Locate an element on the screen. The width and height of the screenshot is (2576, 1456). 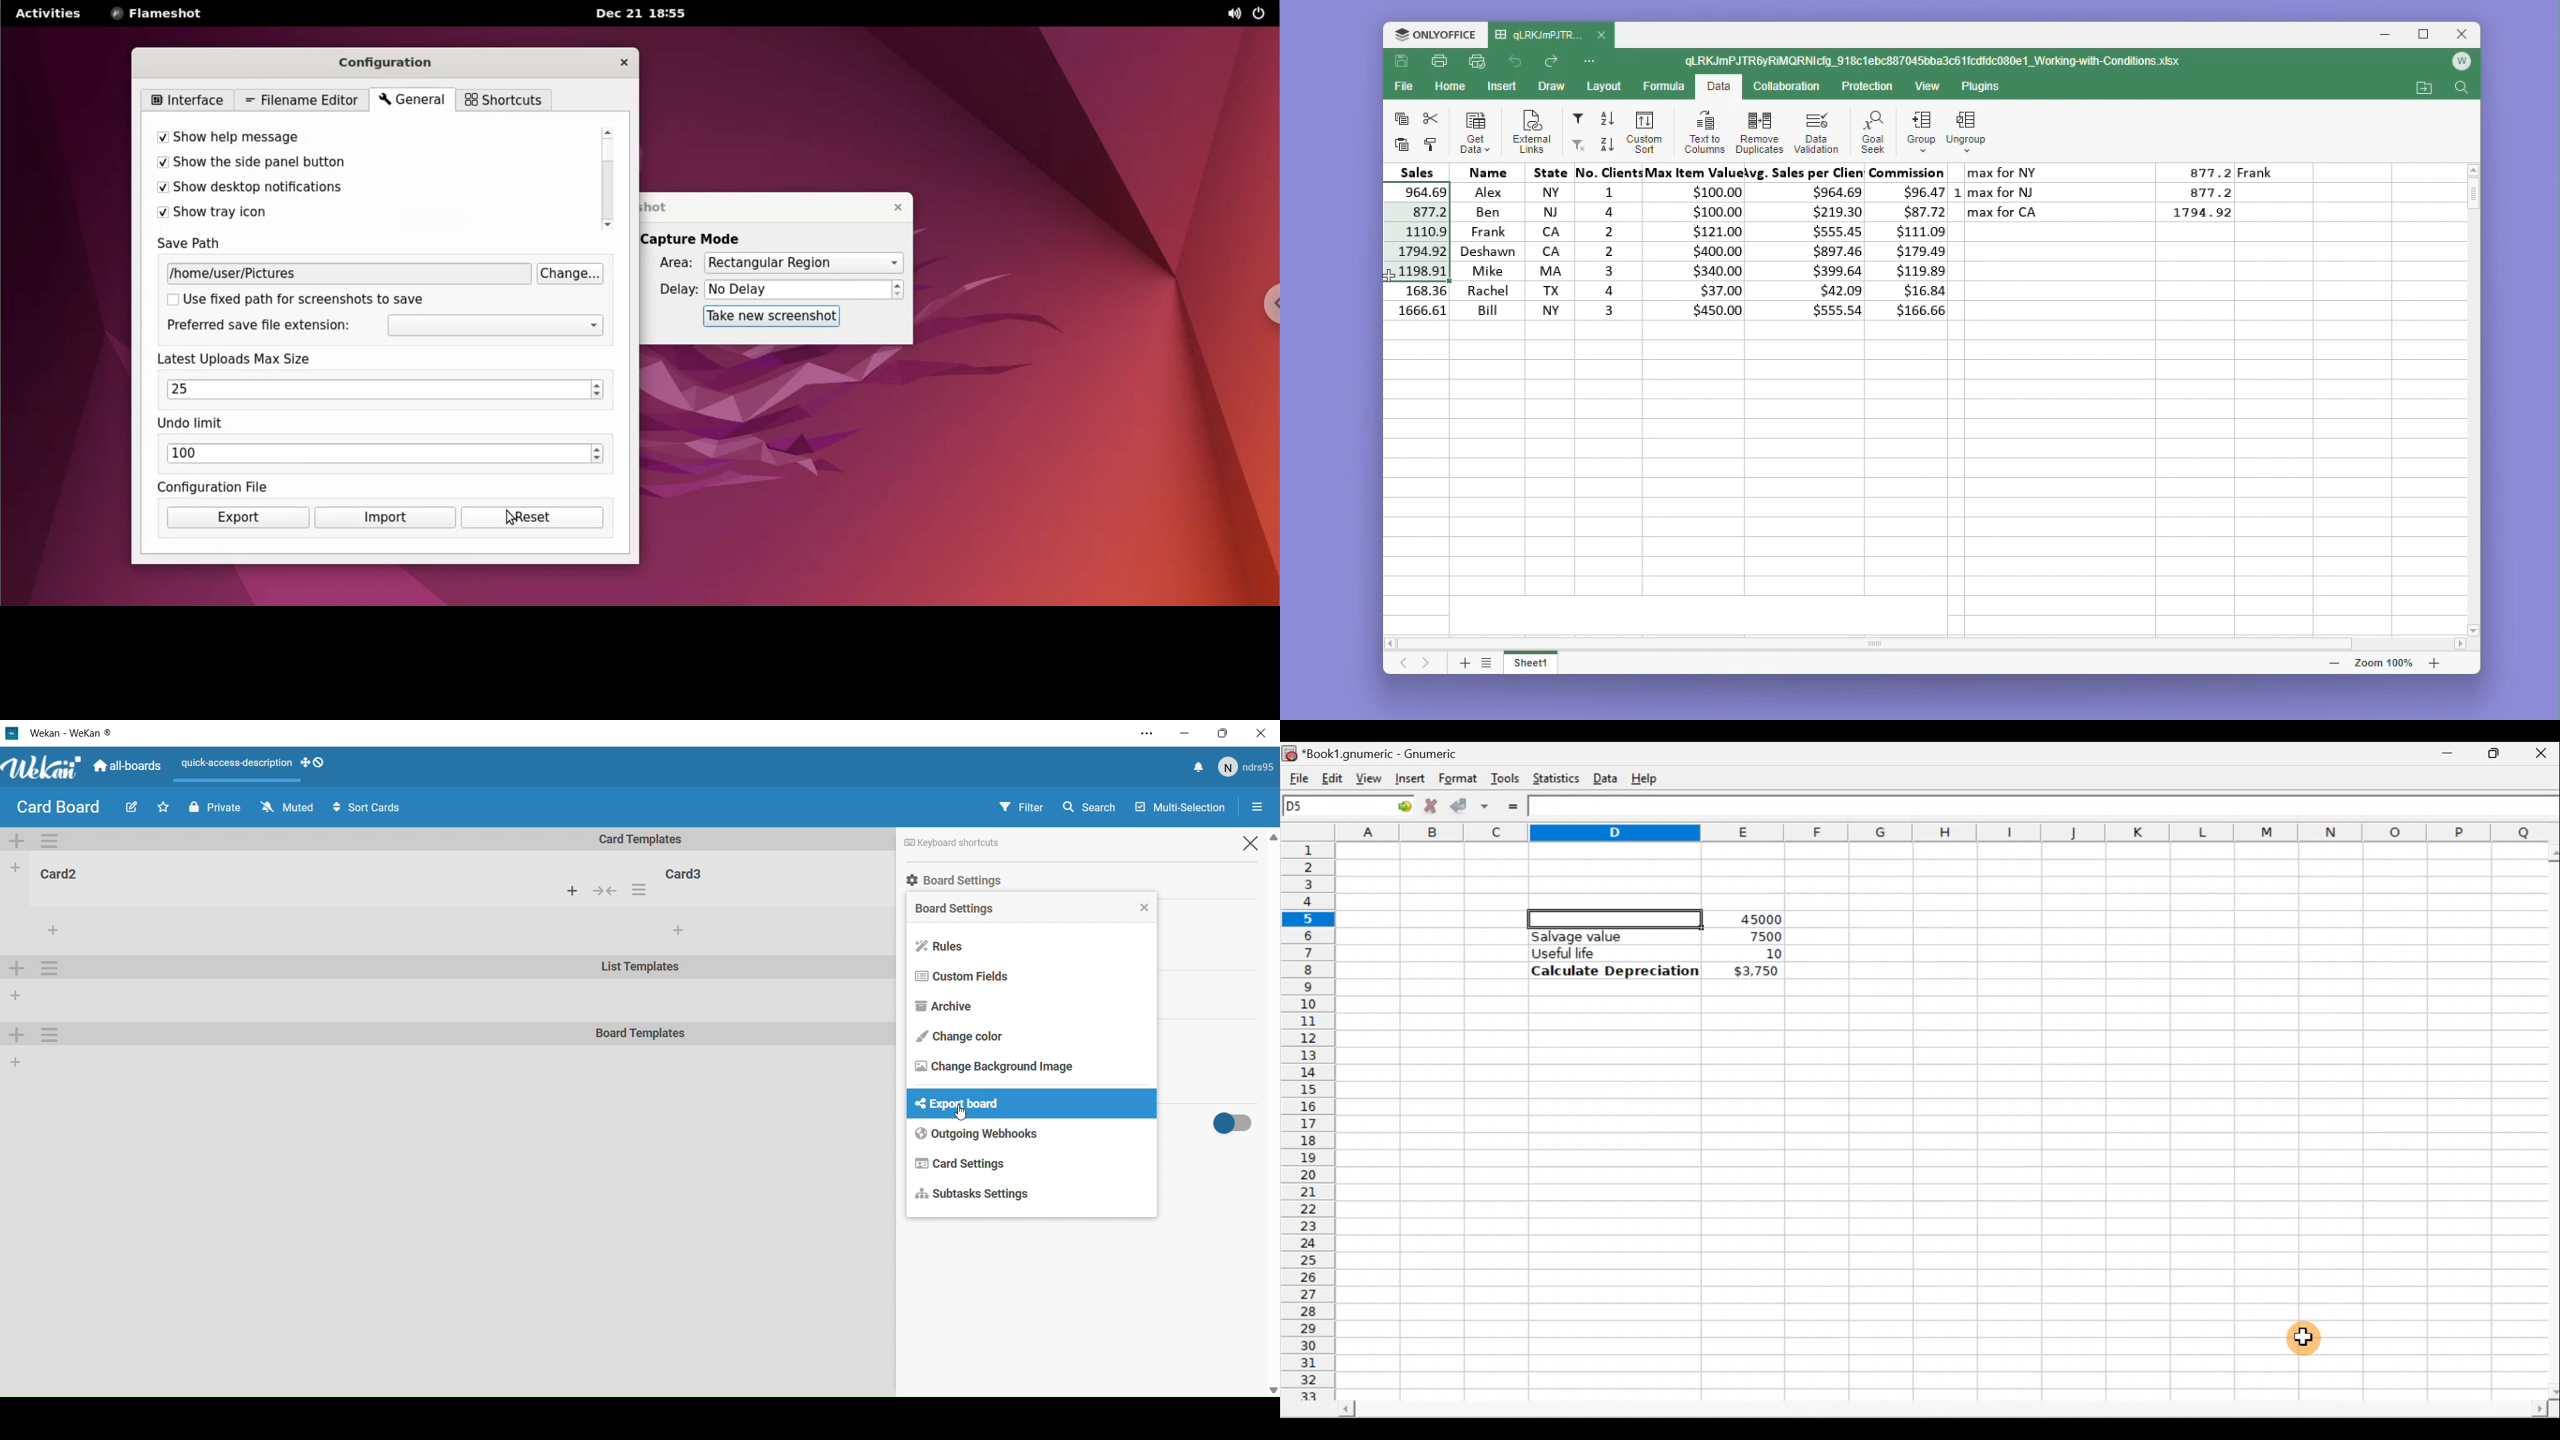
Filtrar is located at coordinates (1023, 807).